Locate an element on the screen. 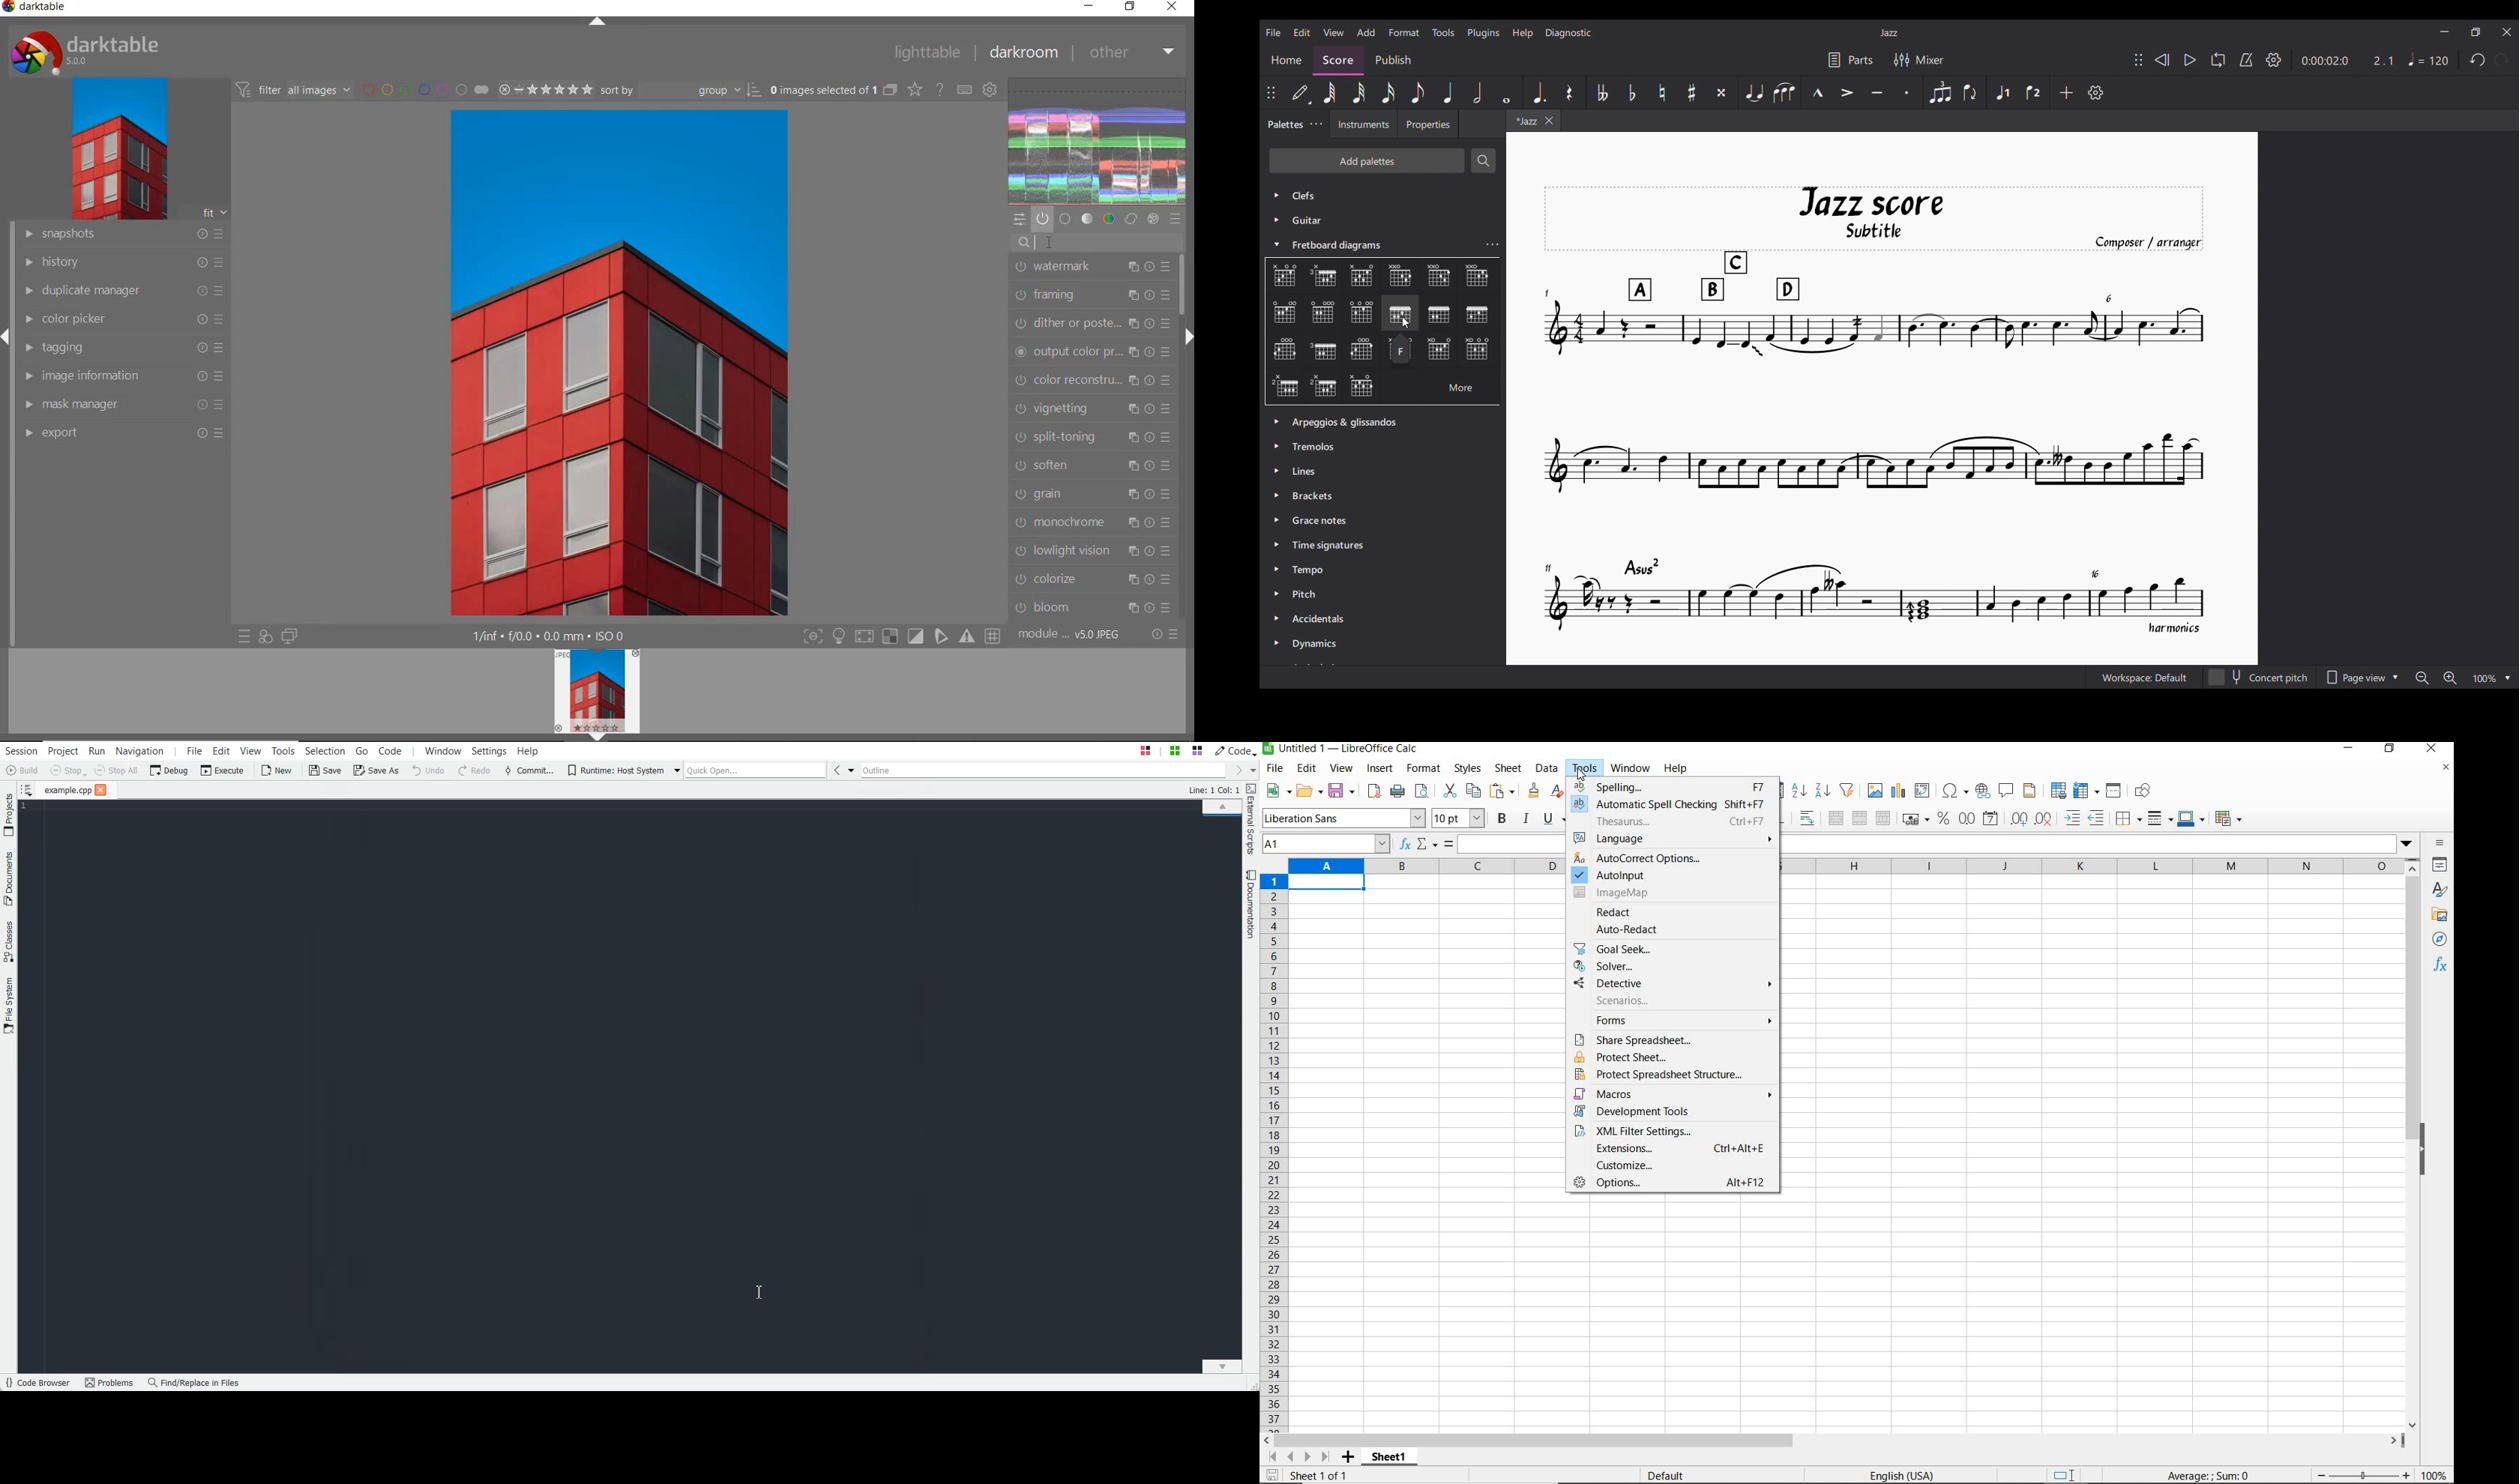  macros is located at coordinates (1675, 1094).